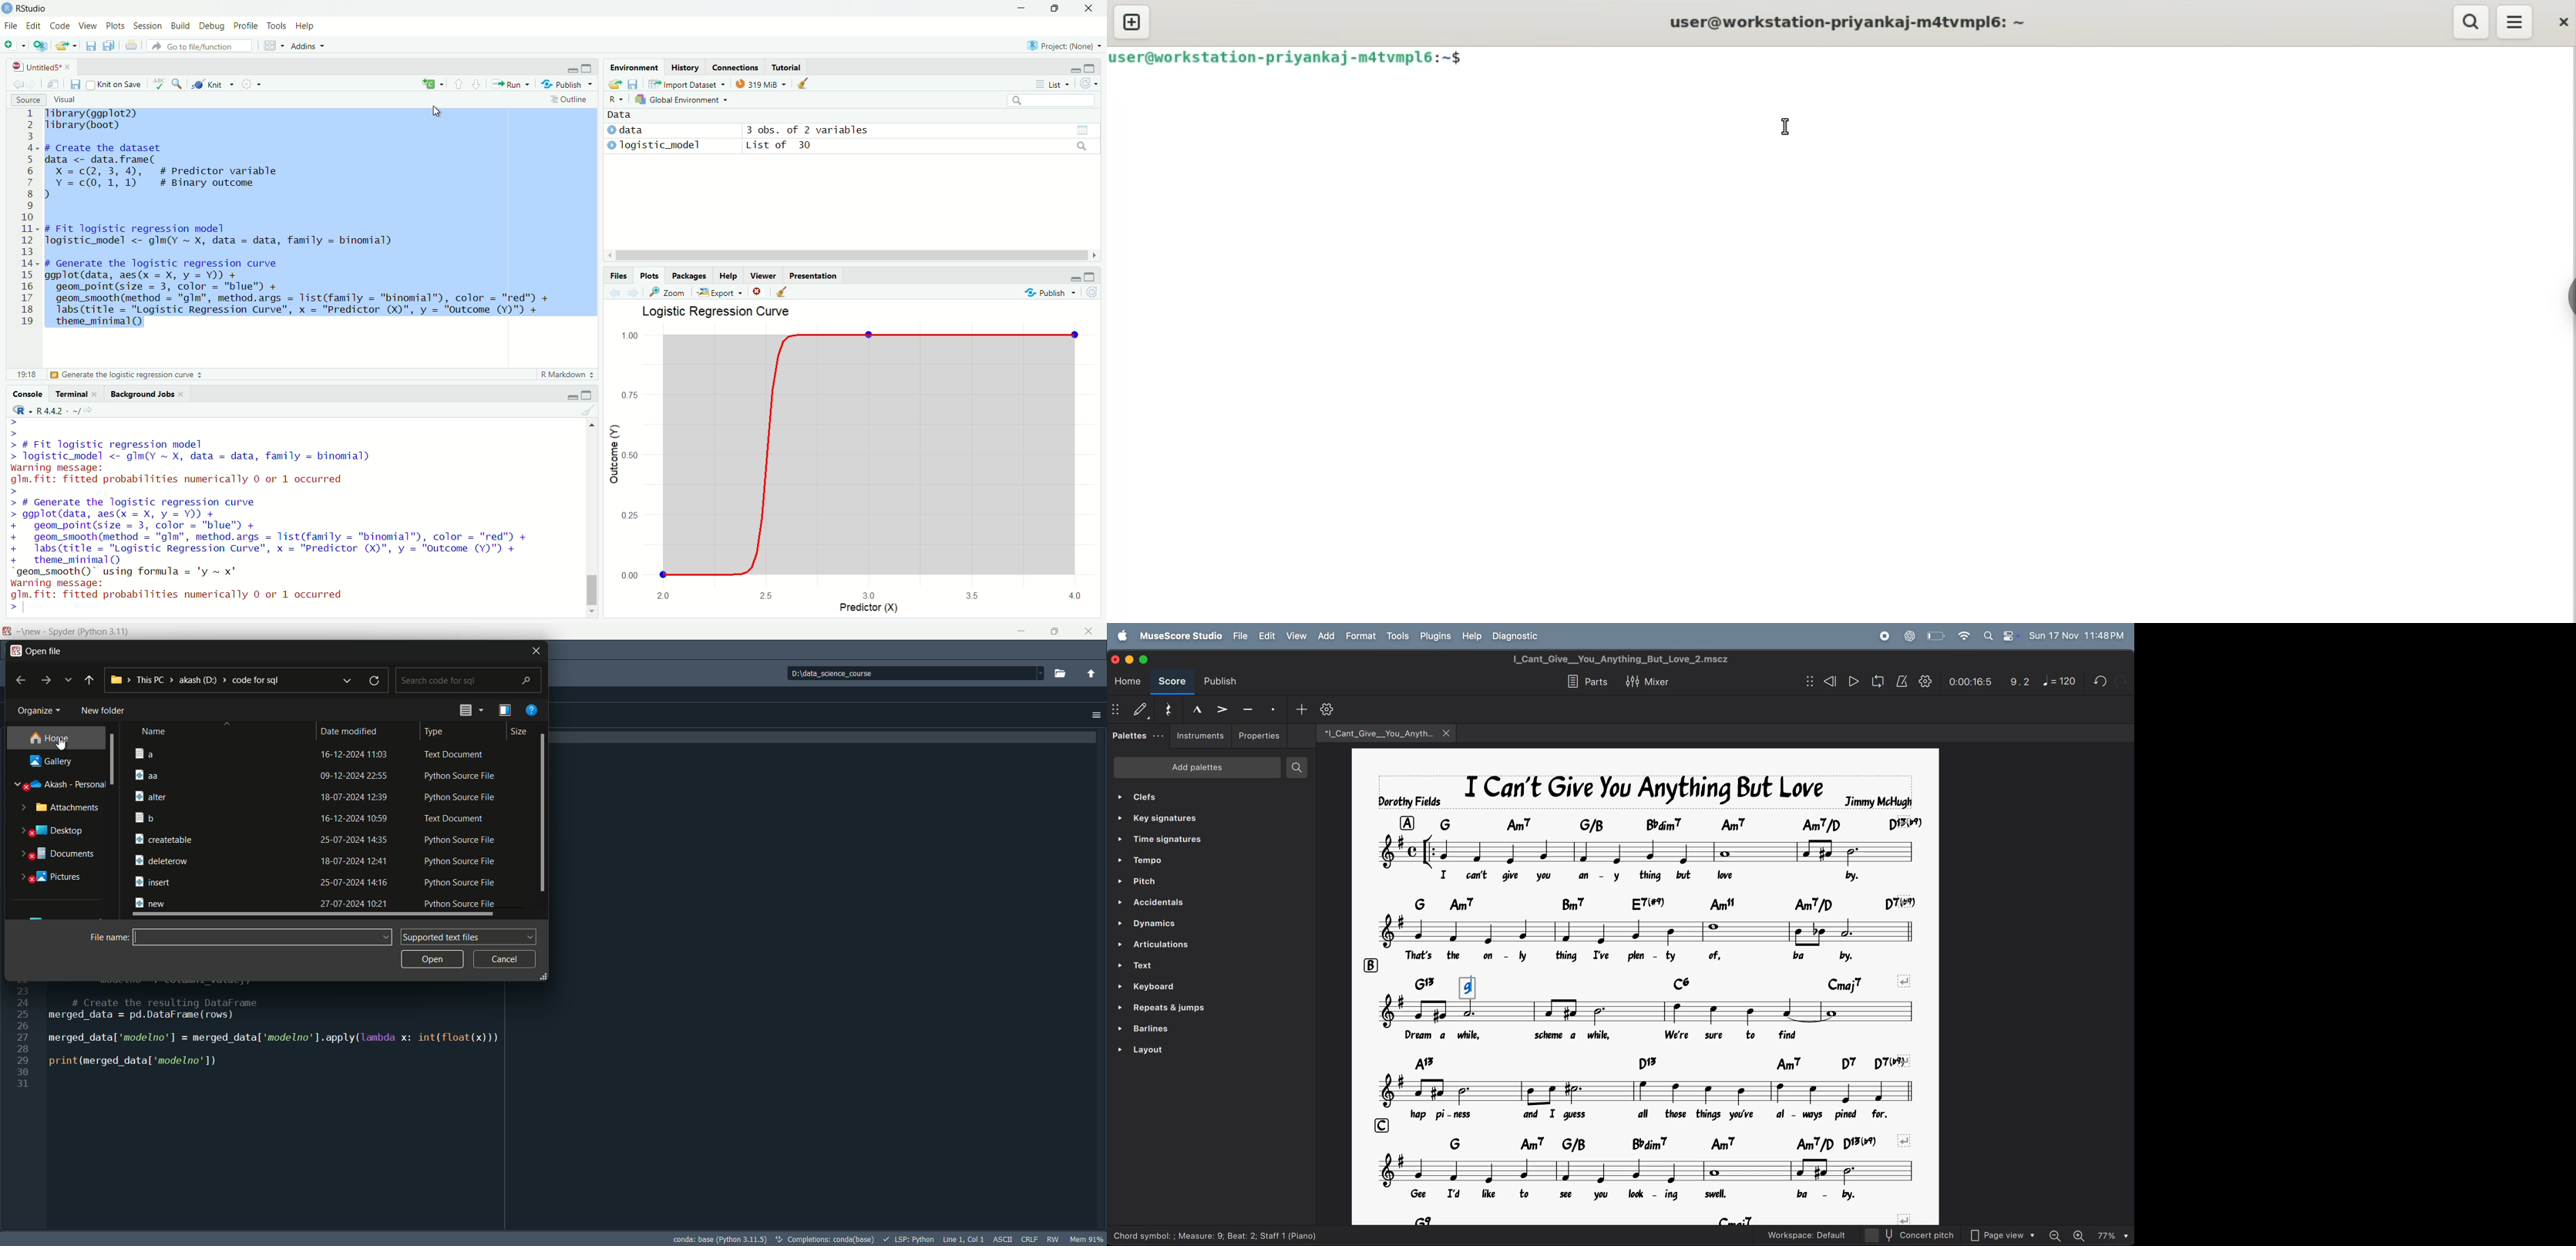 This screenshot has height=1260, width=2576. Describe the element at coordinates (18, 84) in the screenshot. I see `Go back to previous source location` at that location.